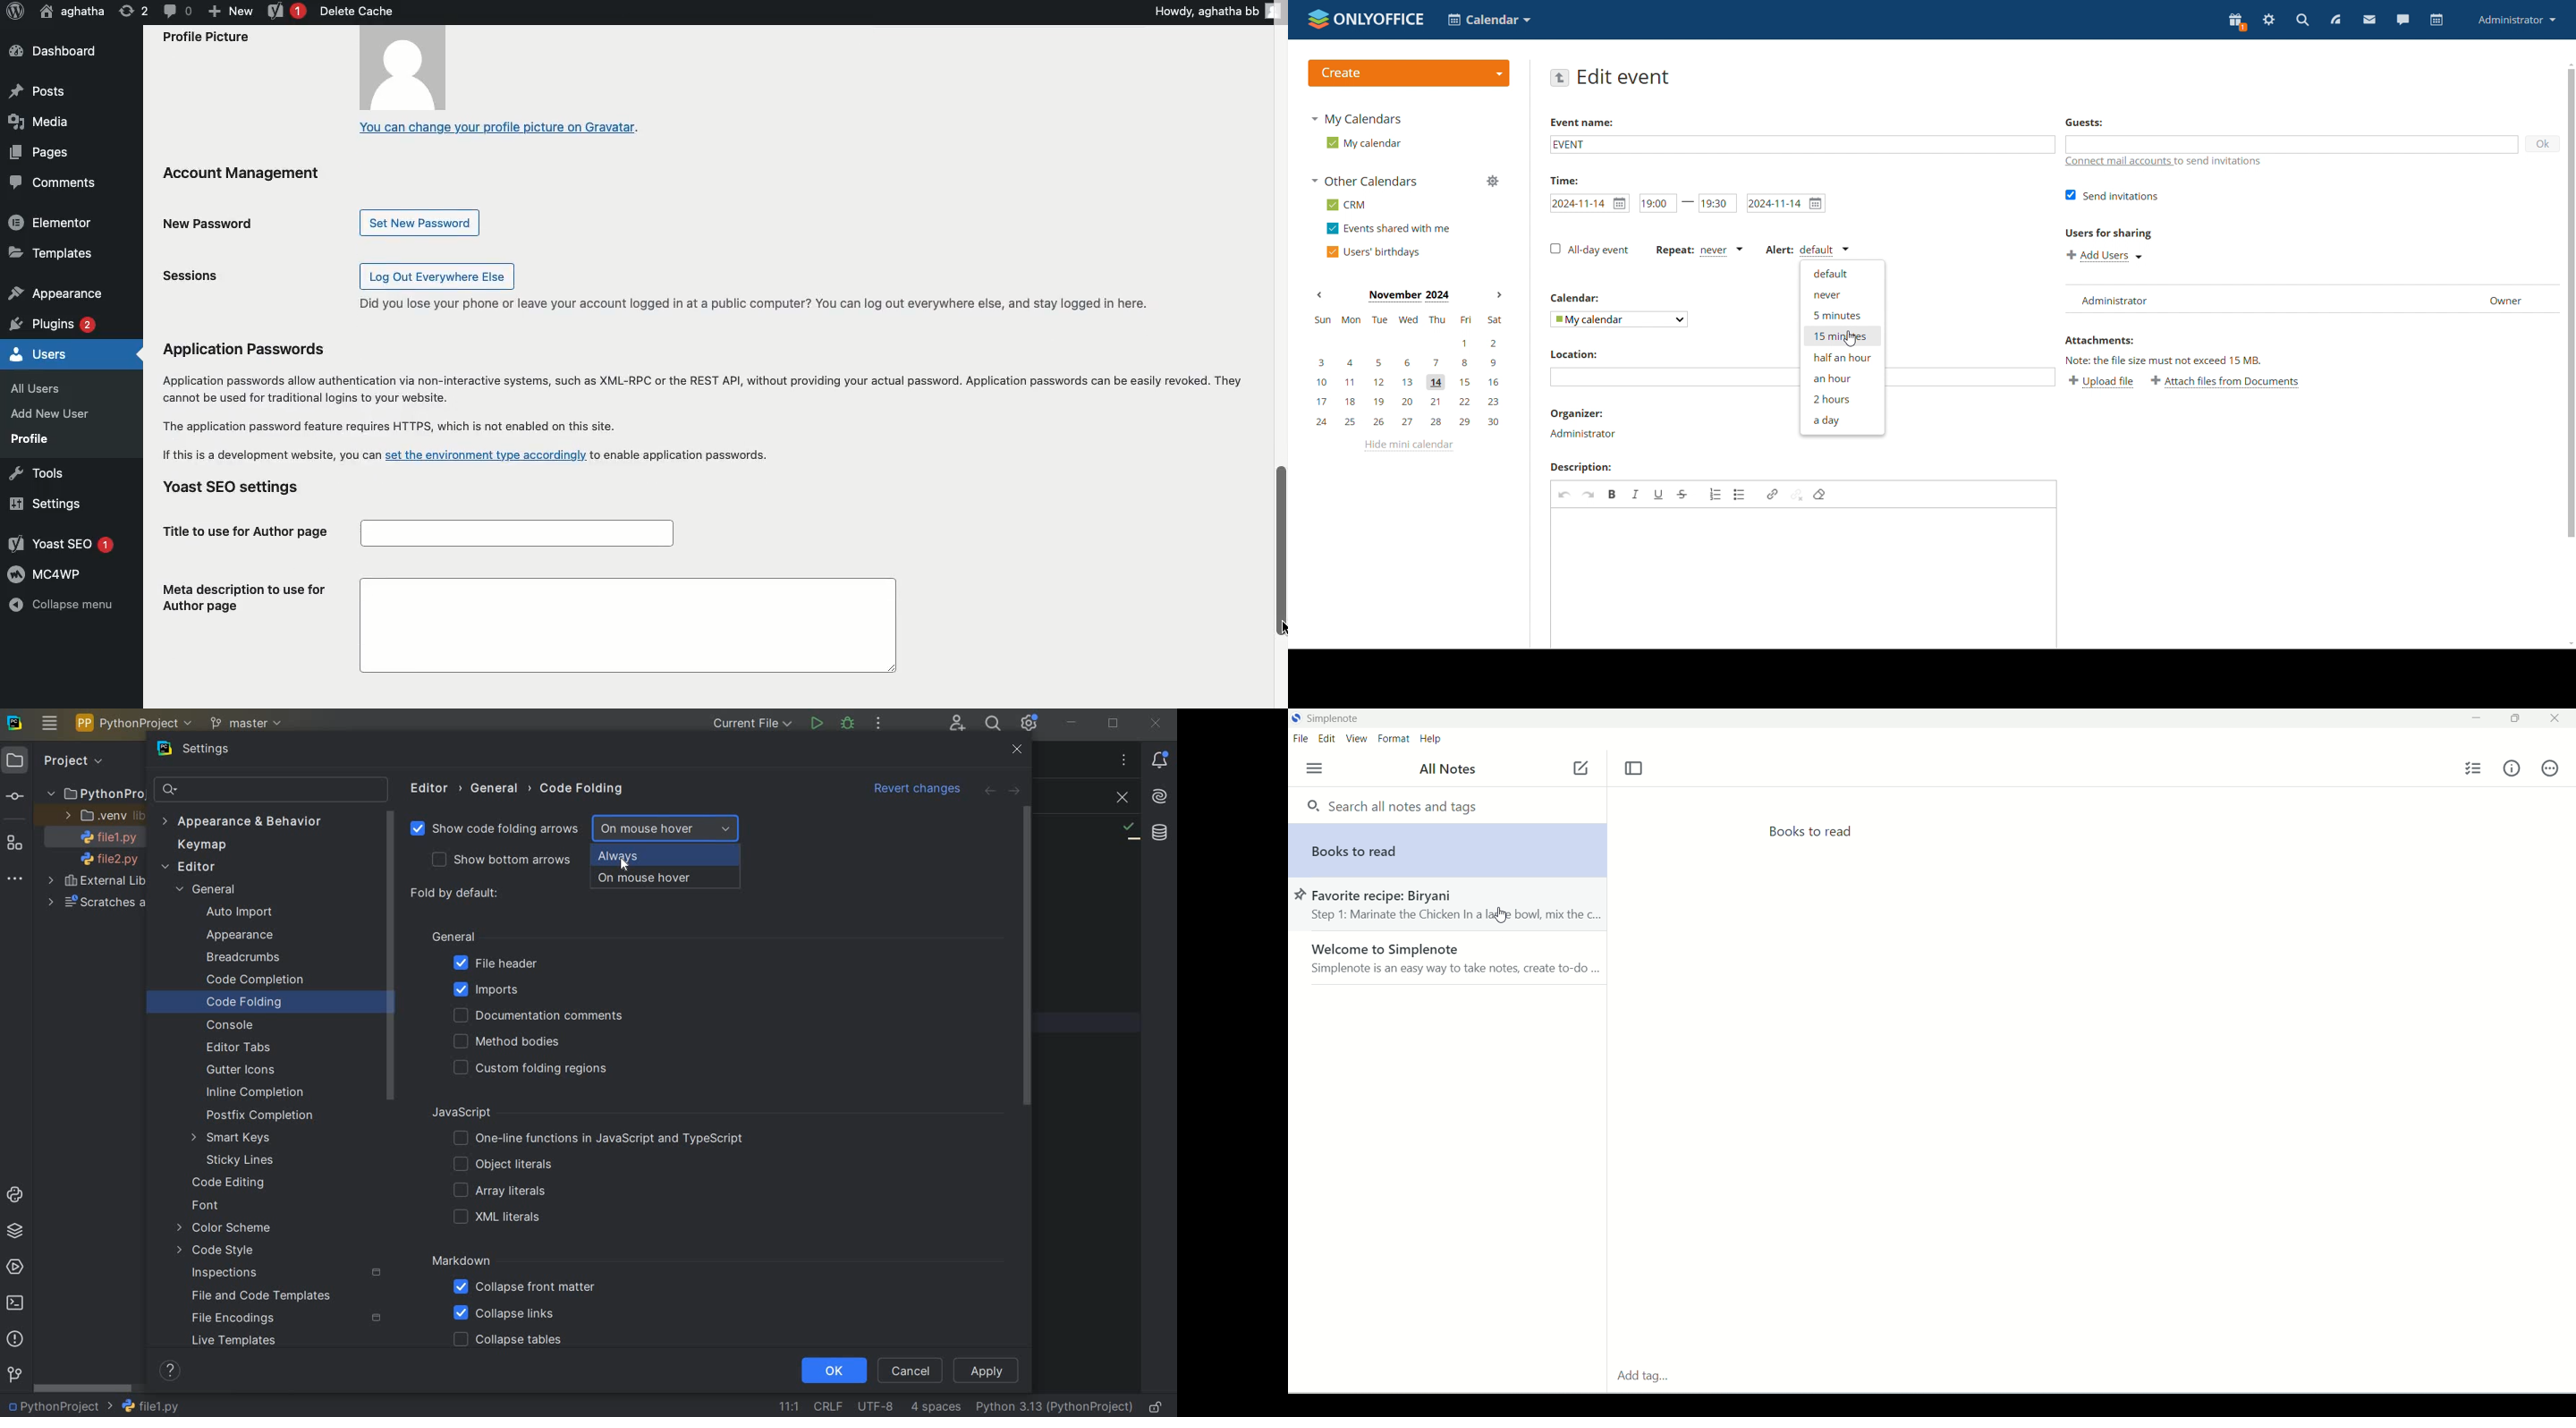  What do you see at coordinates (1346, 205) in the screenshot?
I see `crm` at bounding box center [1346, 205].